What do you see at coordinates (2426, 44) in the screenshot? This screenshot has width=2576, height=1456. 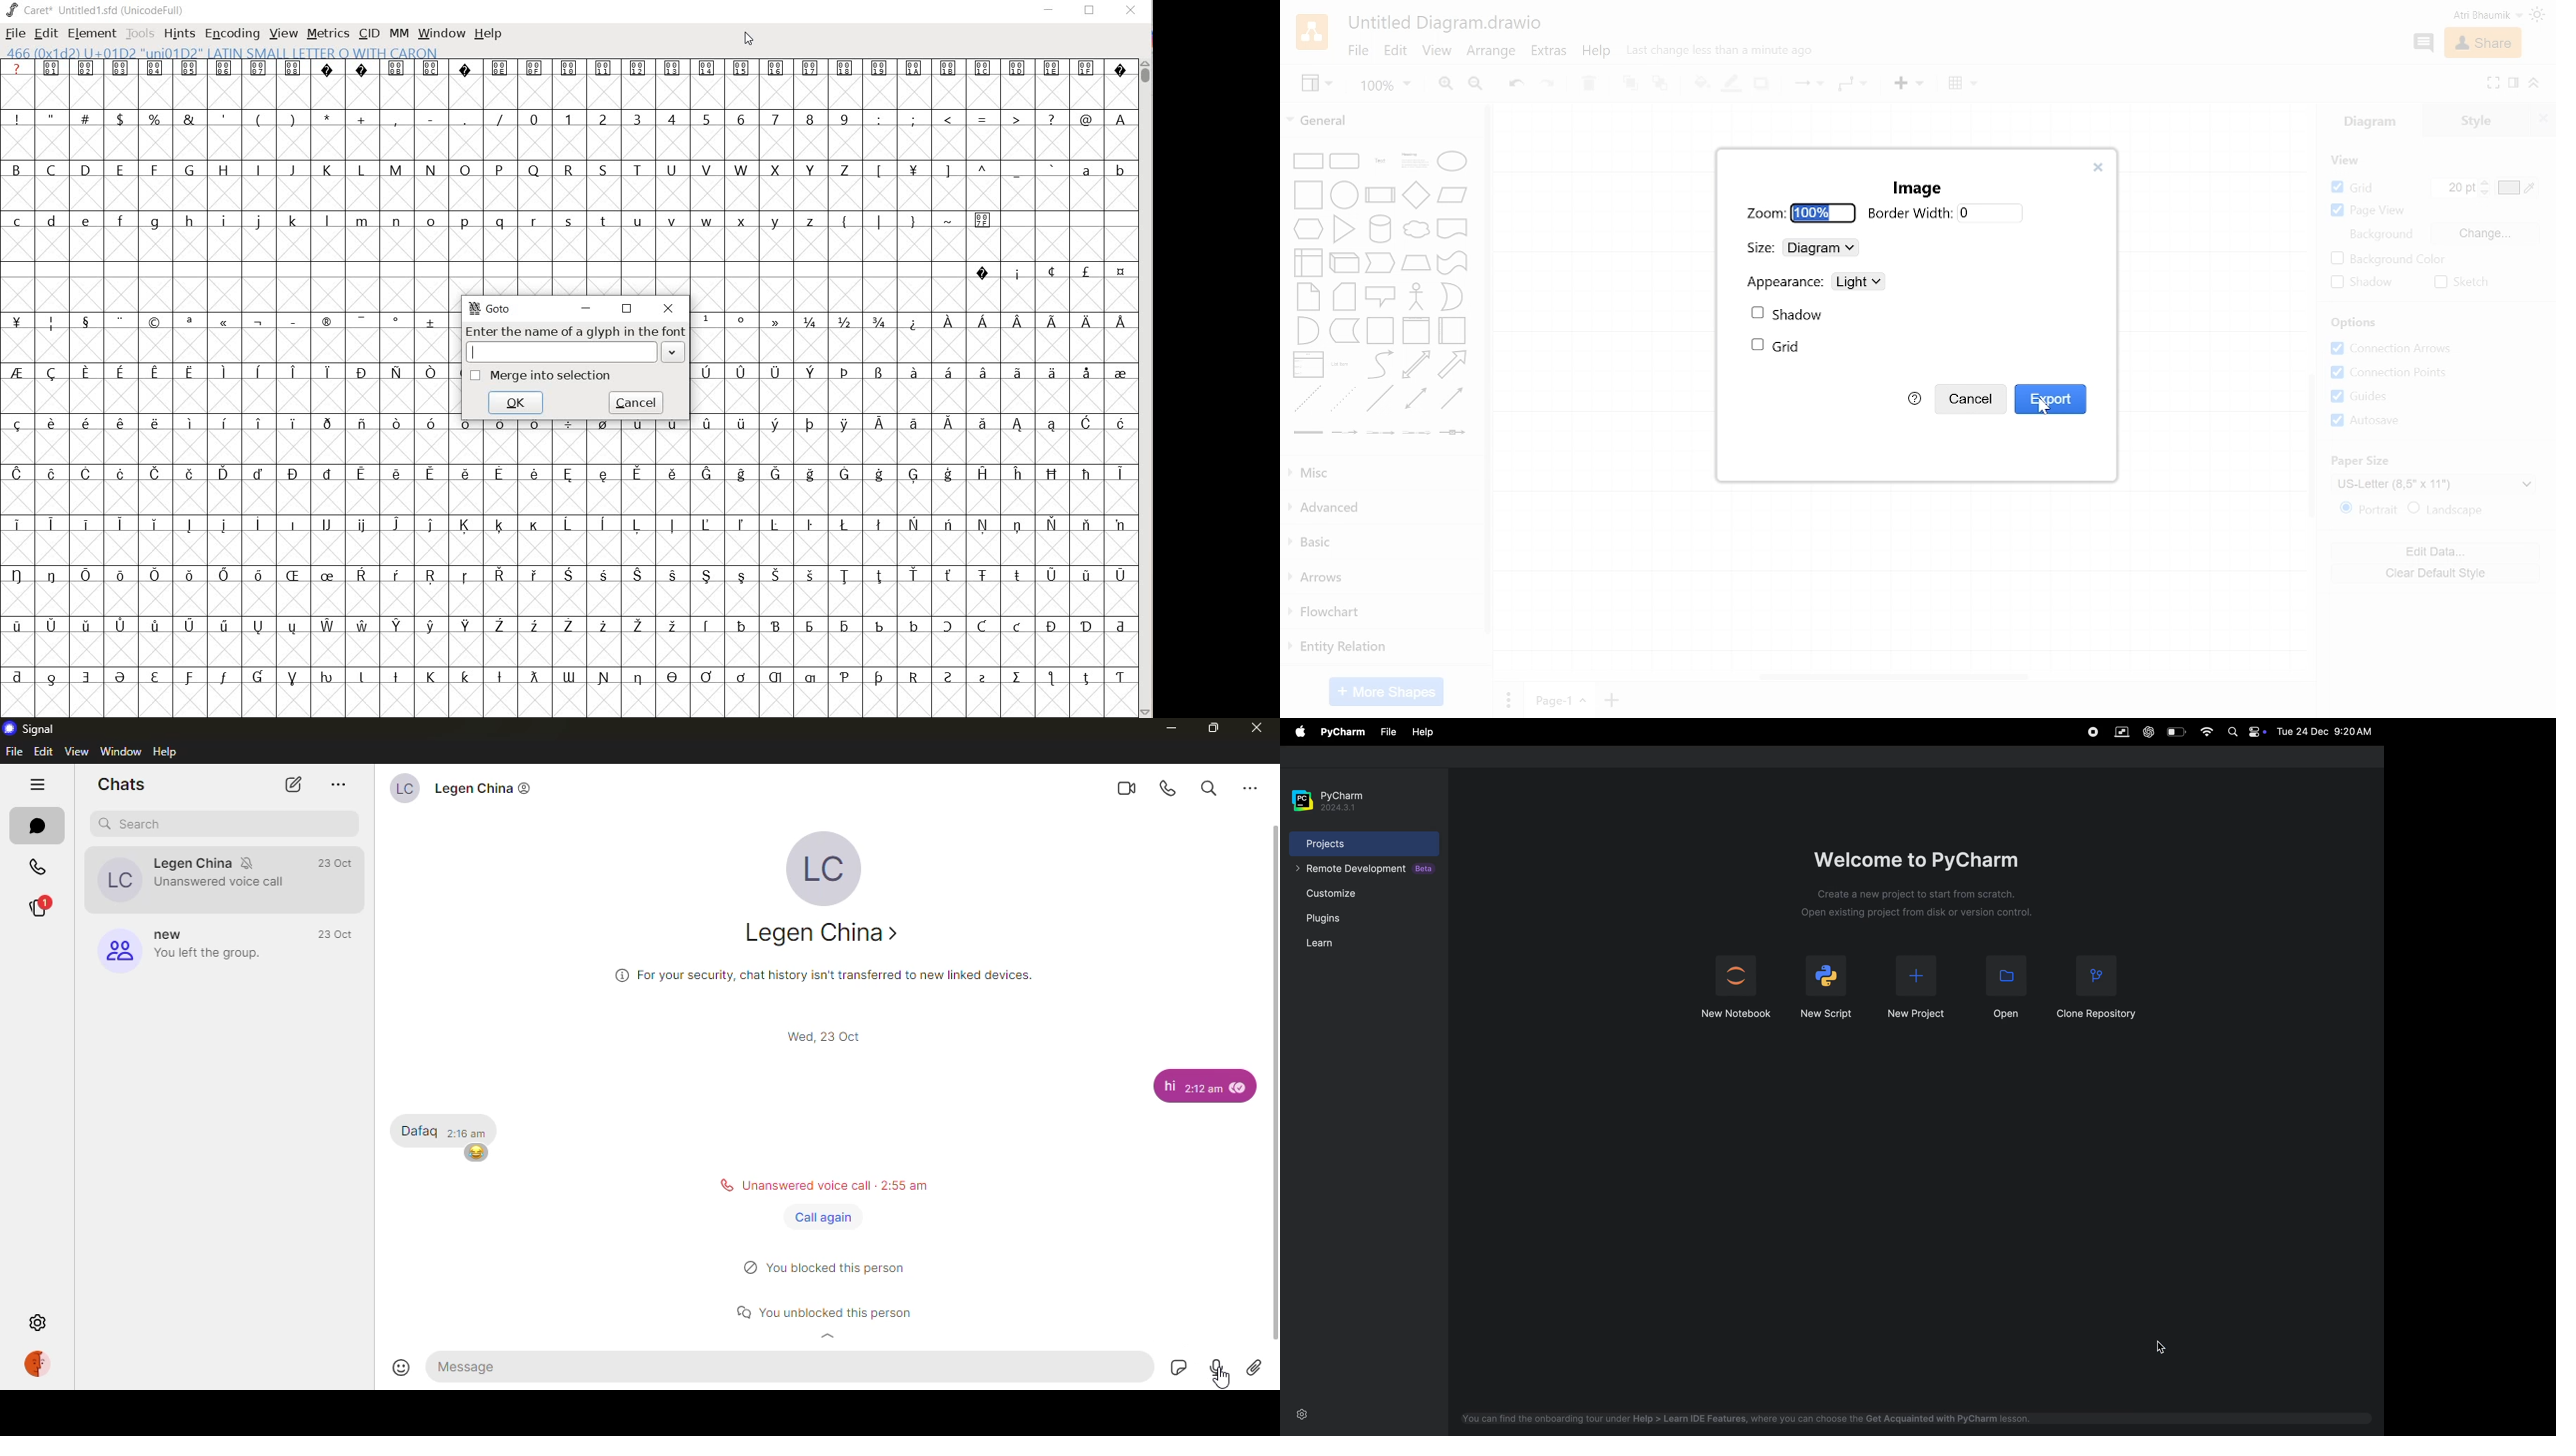 I see `Comment` at bounding box center [2426, 44].